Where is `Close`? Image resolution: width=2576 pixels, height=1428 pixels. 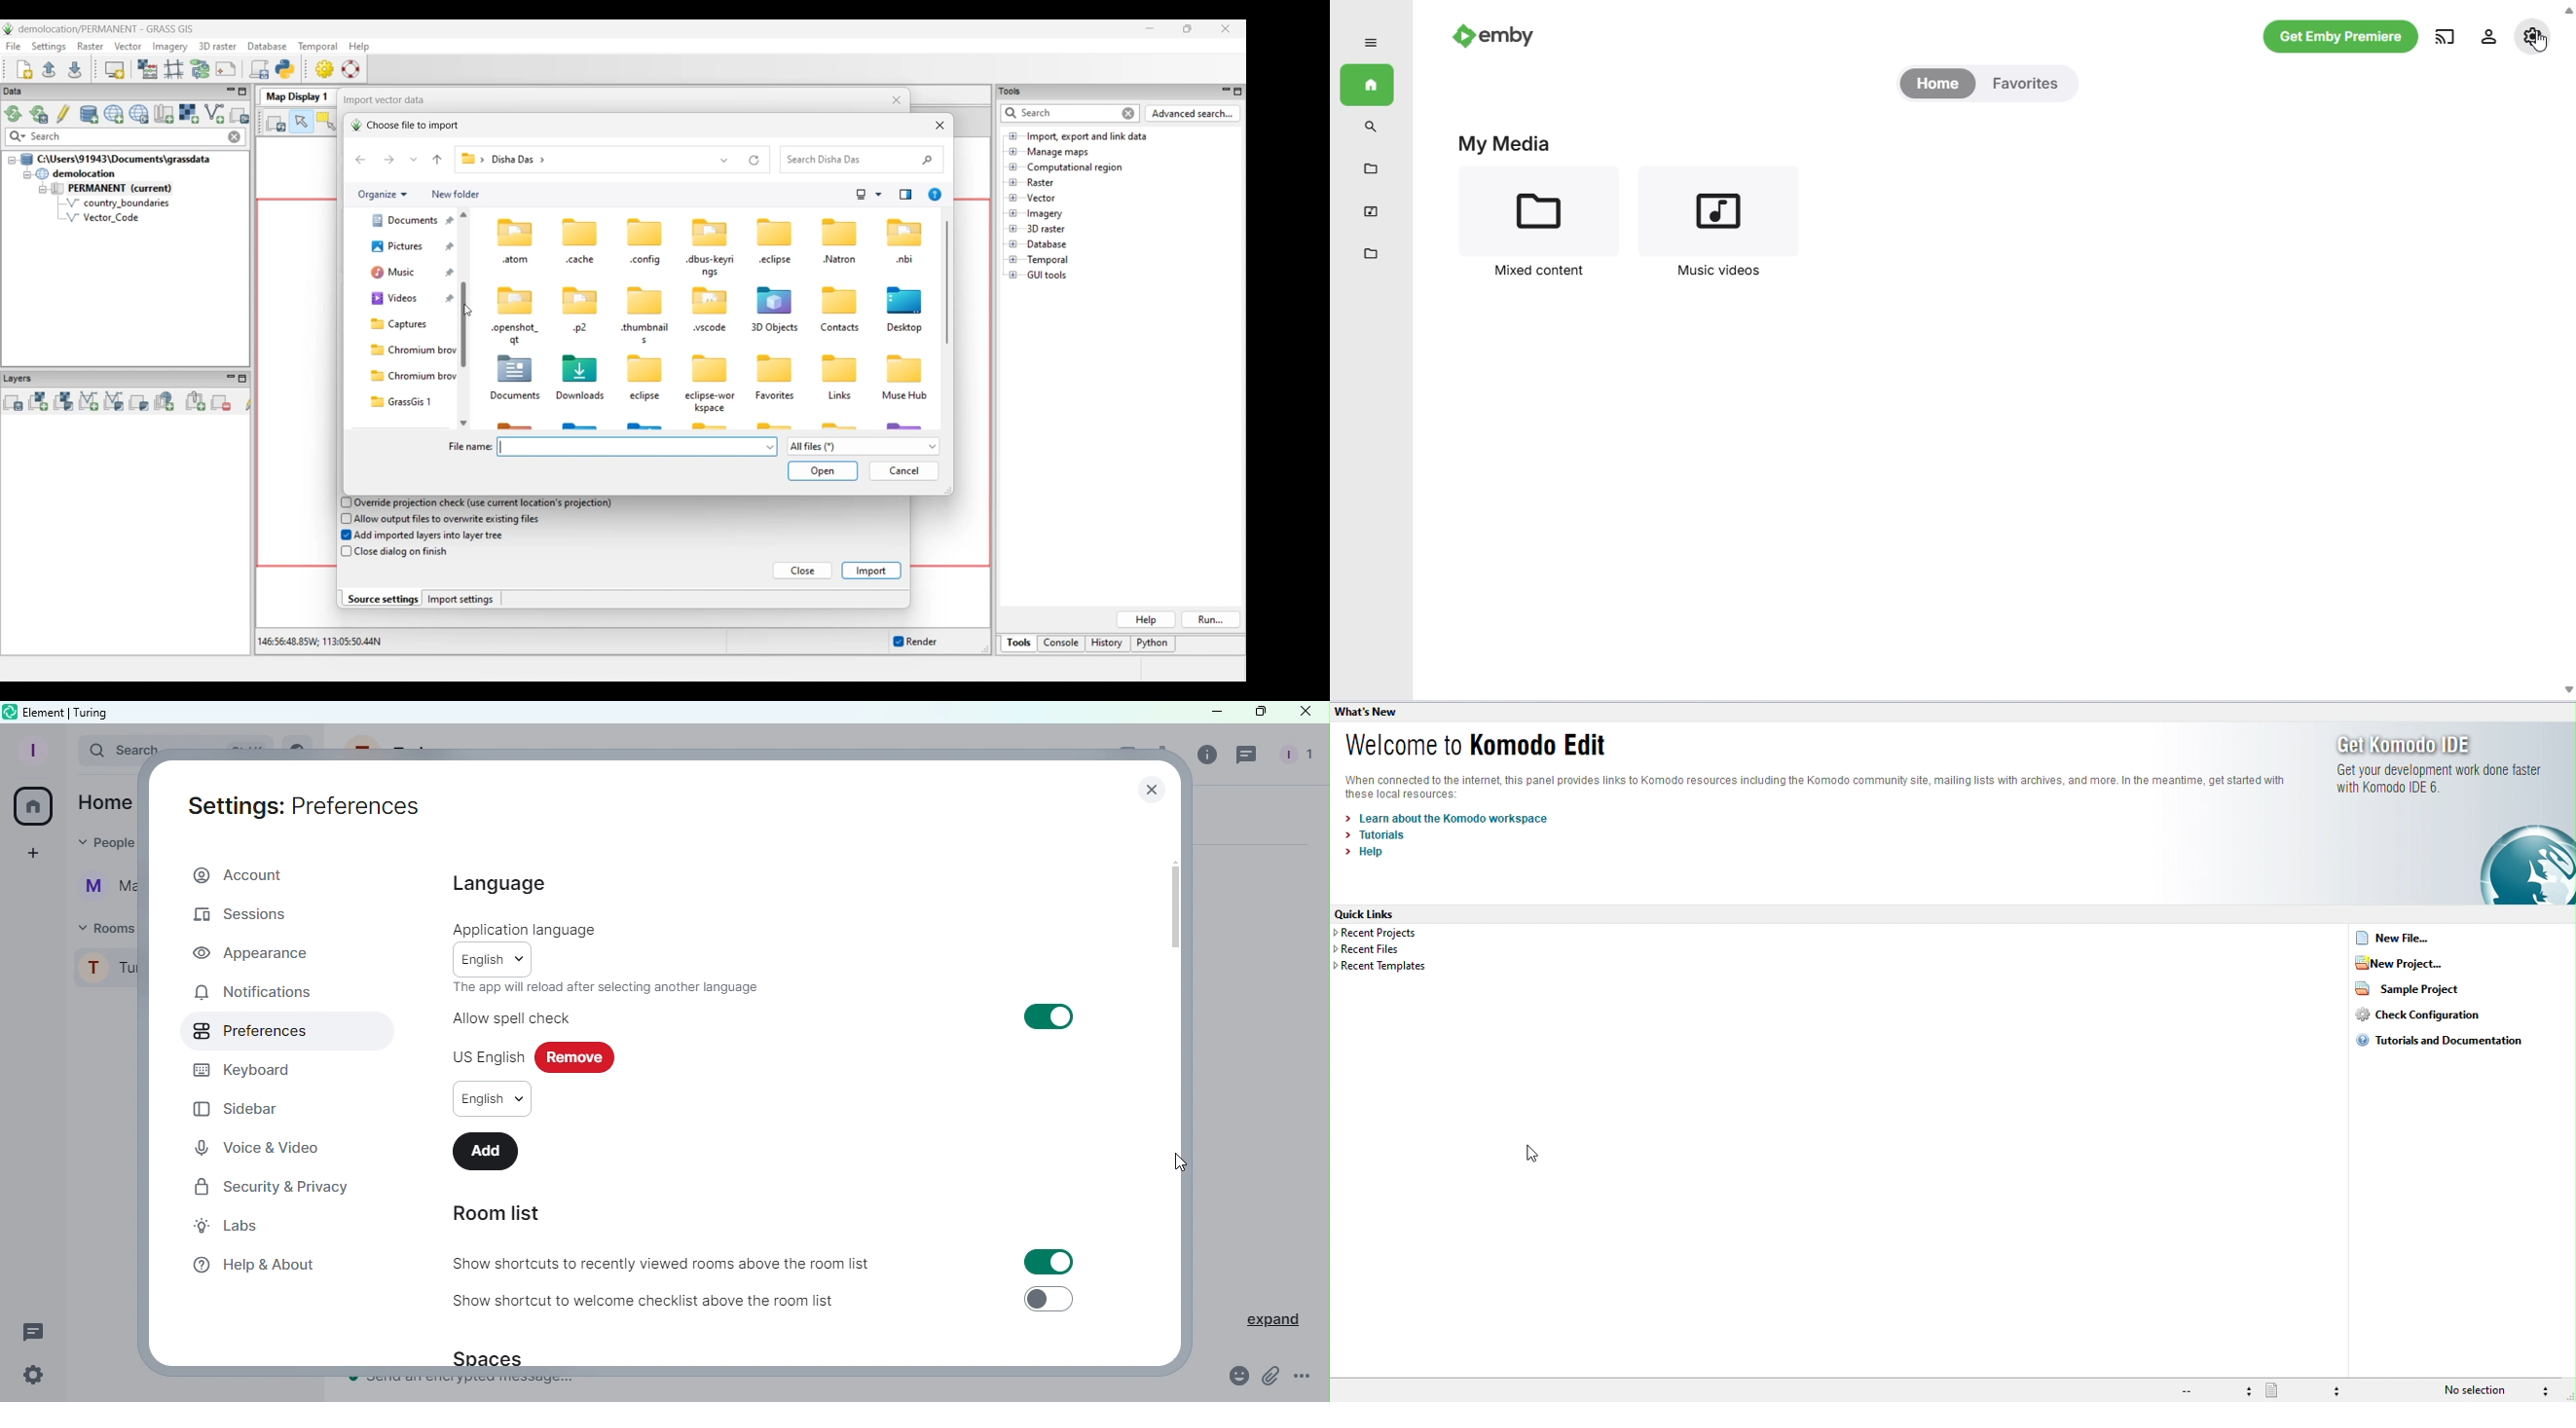 Close is located at coordinates (1305, 715).